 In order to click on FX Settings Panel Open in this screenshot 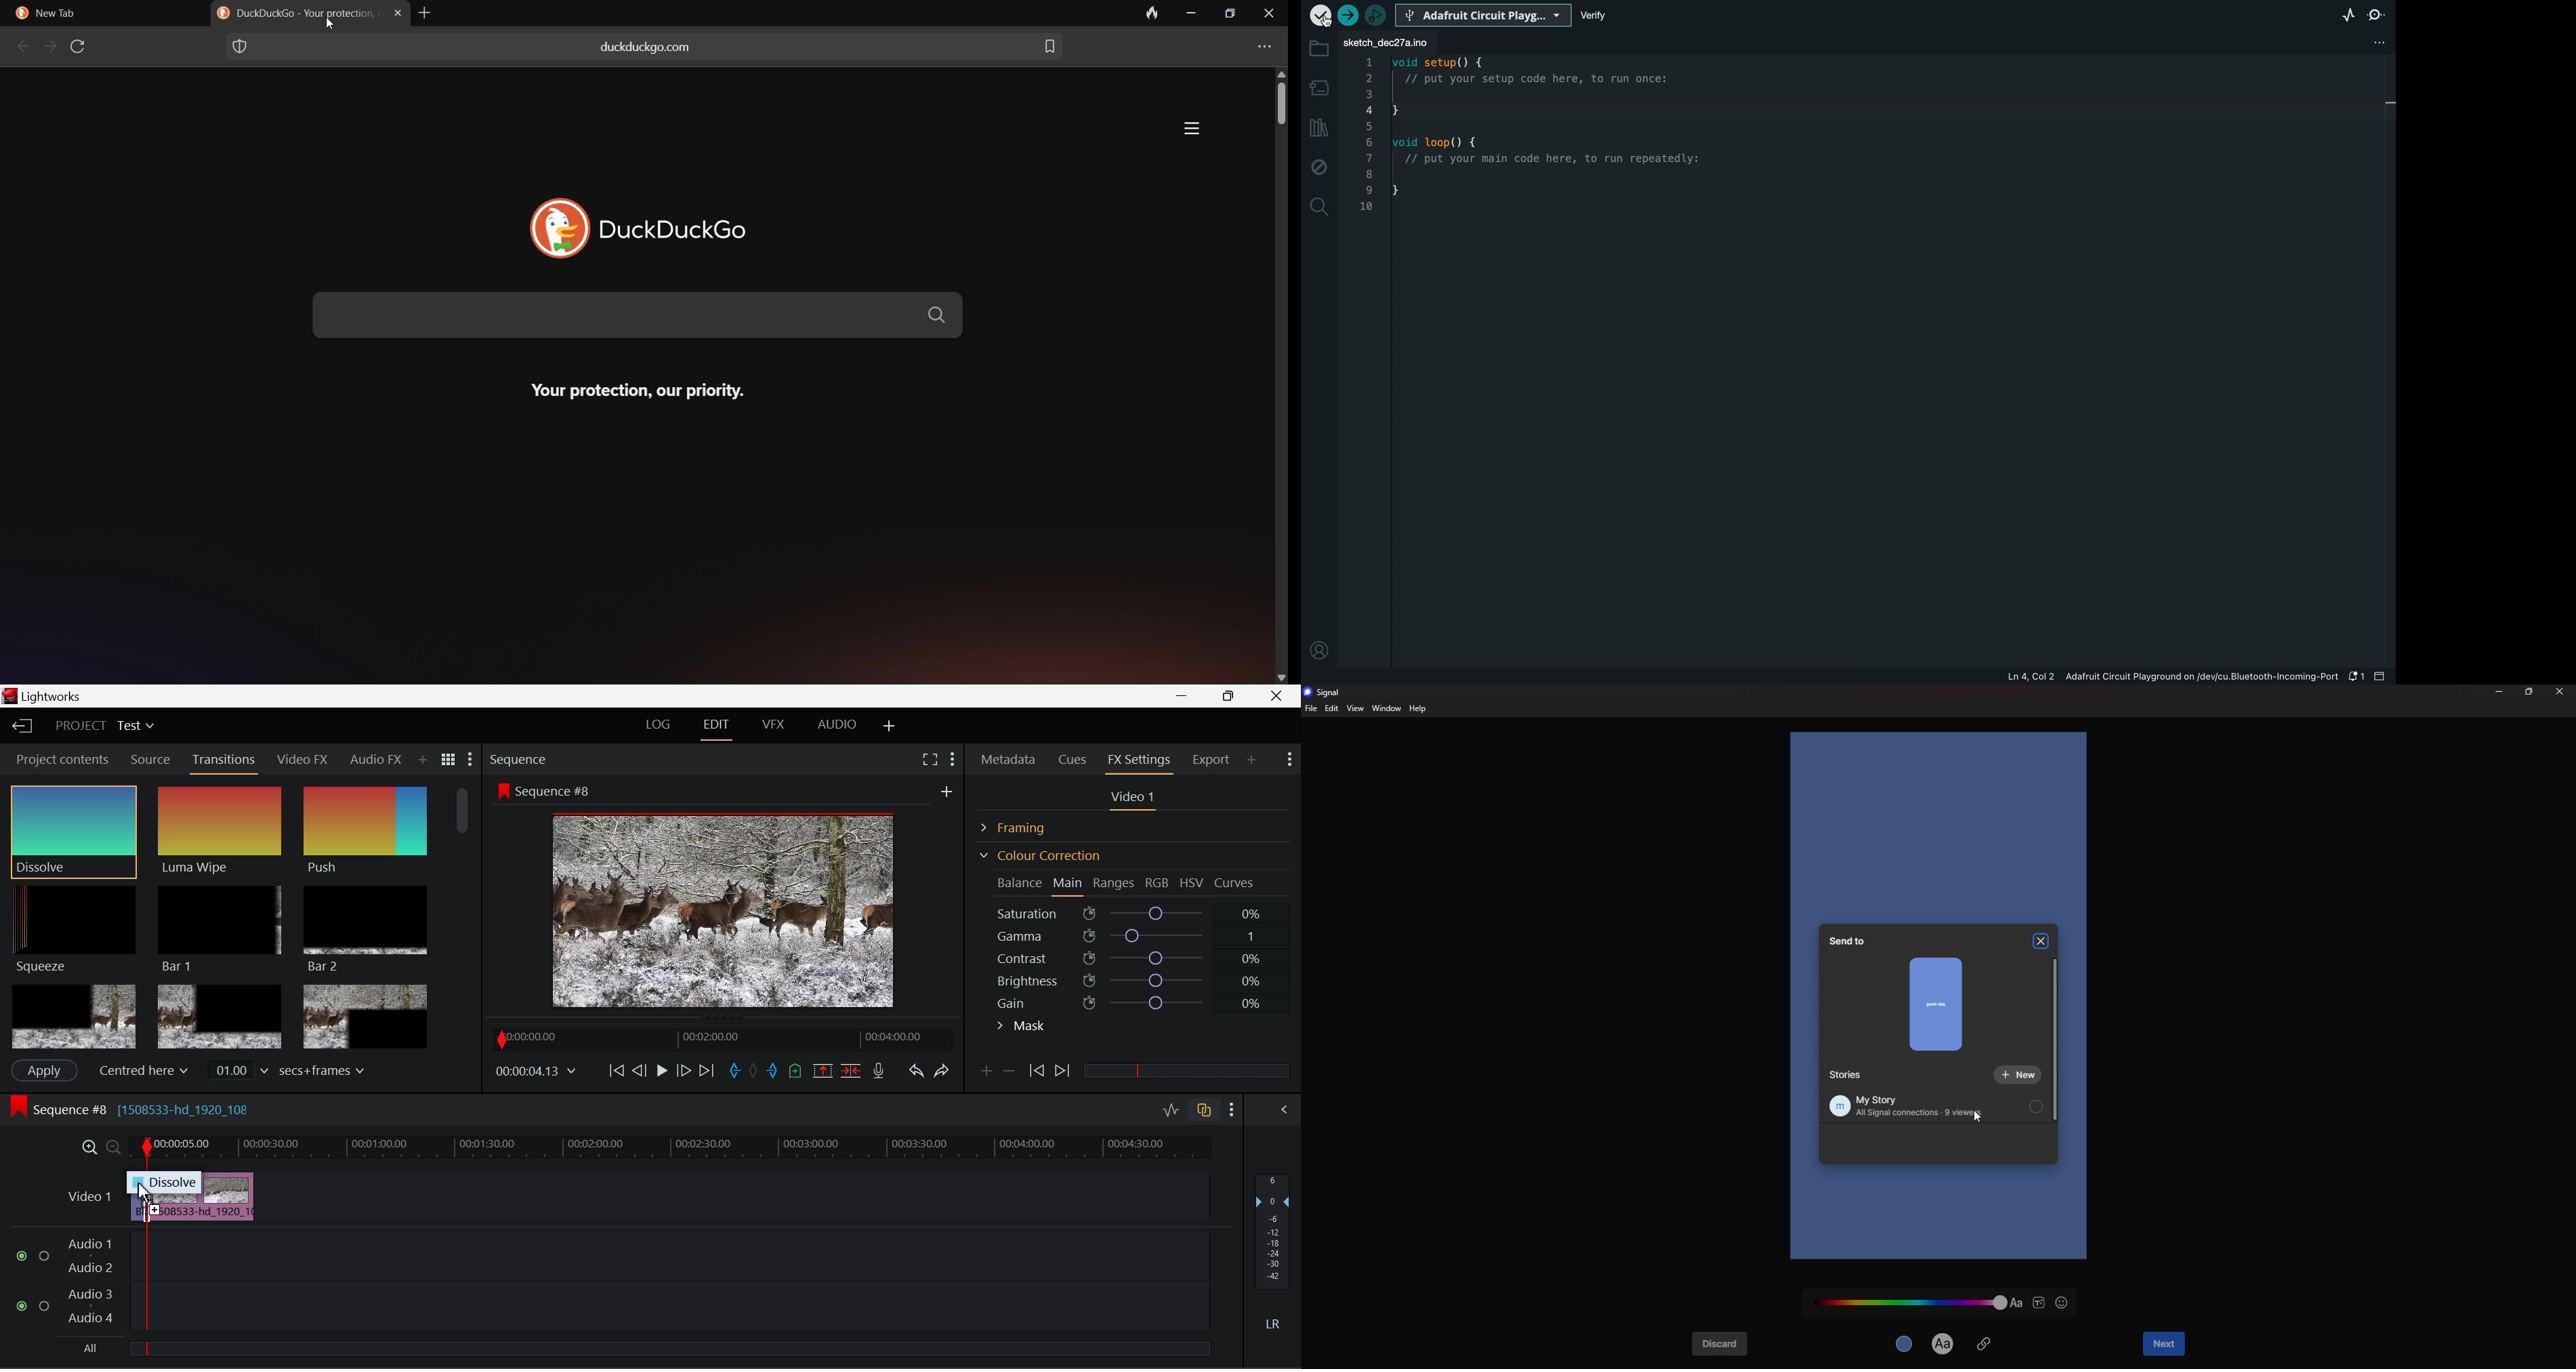, I will do `click(1140, 761)`.